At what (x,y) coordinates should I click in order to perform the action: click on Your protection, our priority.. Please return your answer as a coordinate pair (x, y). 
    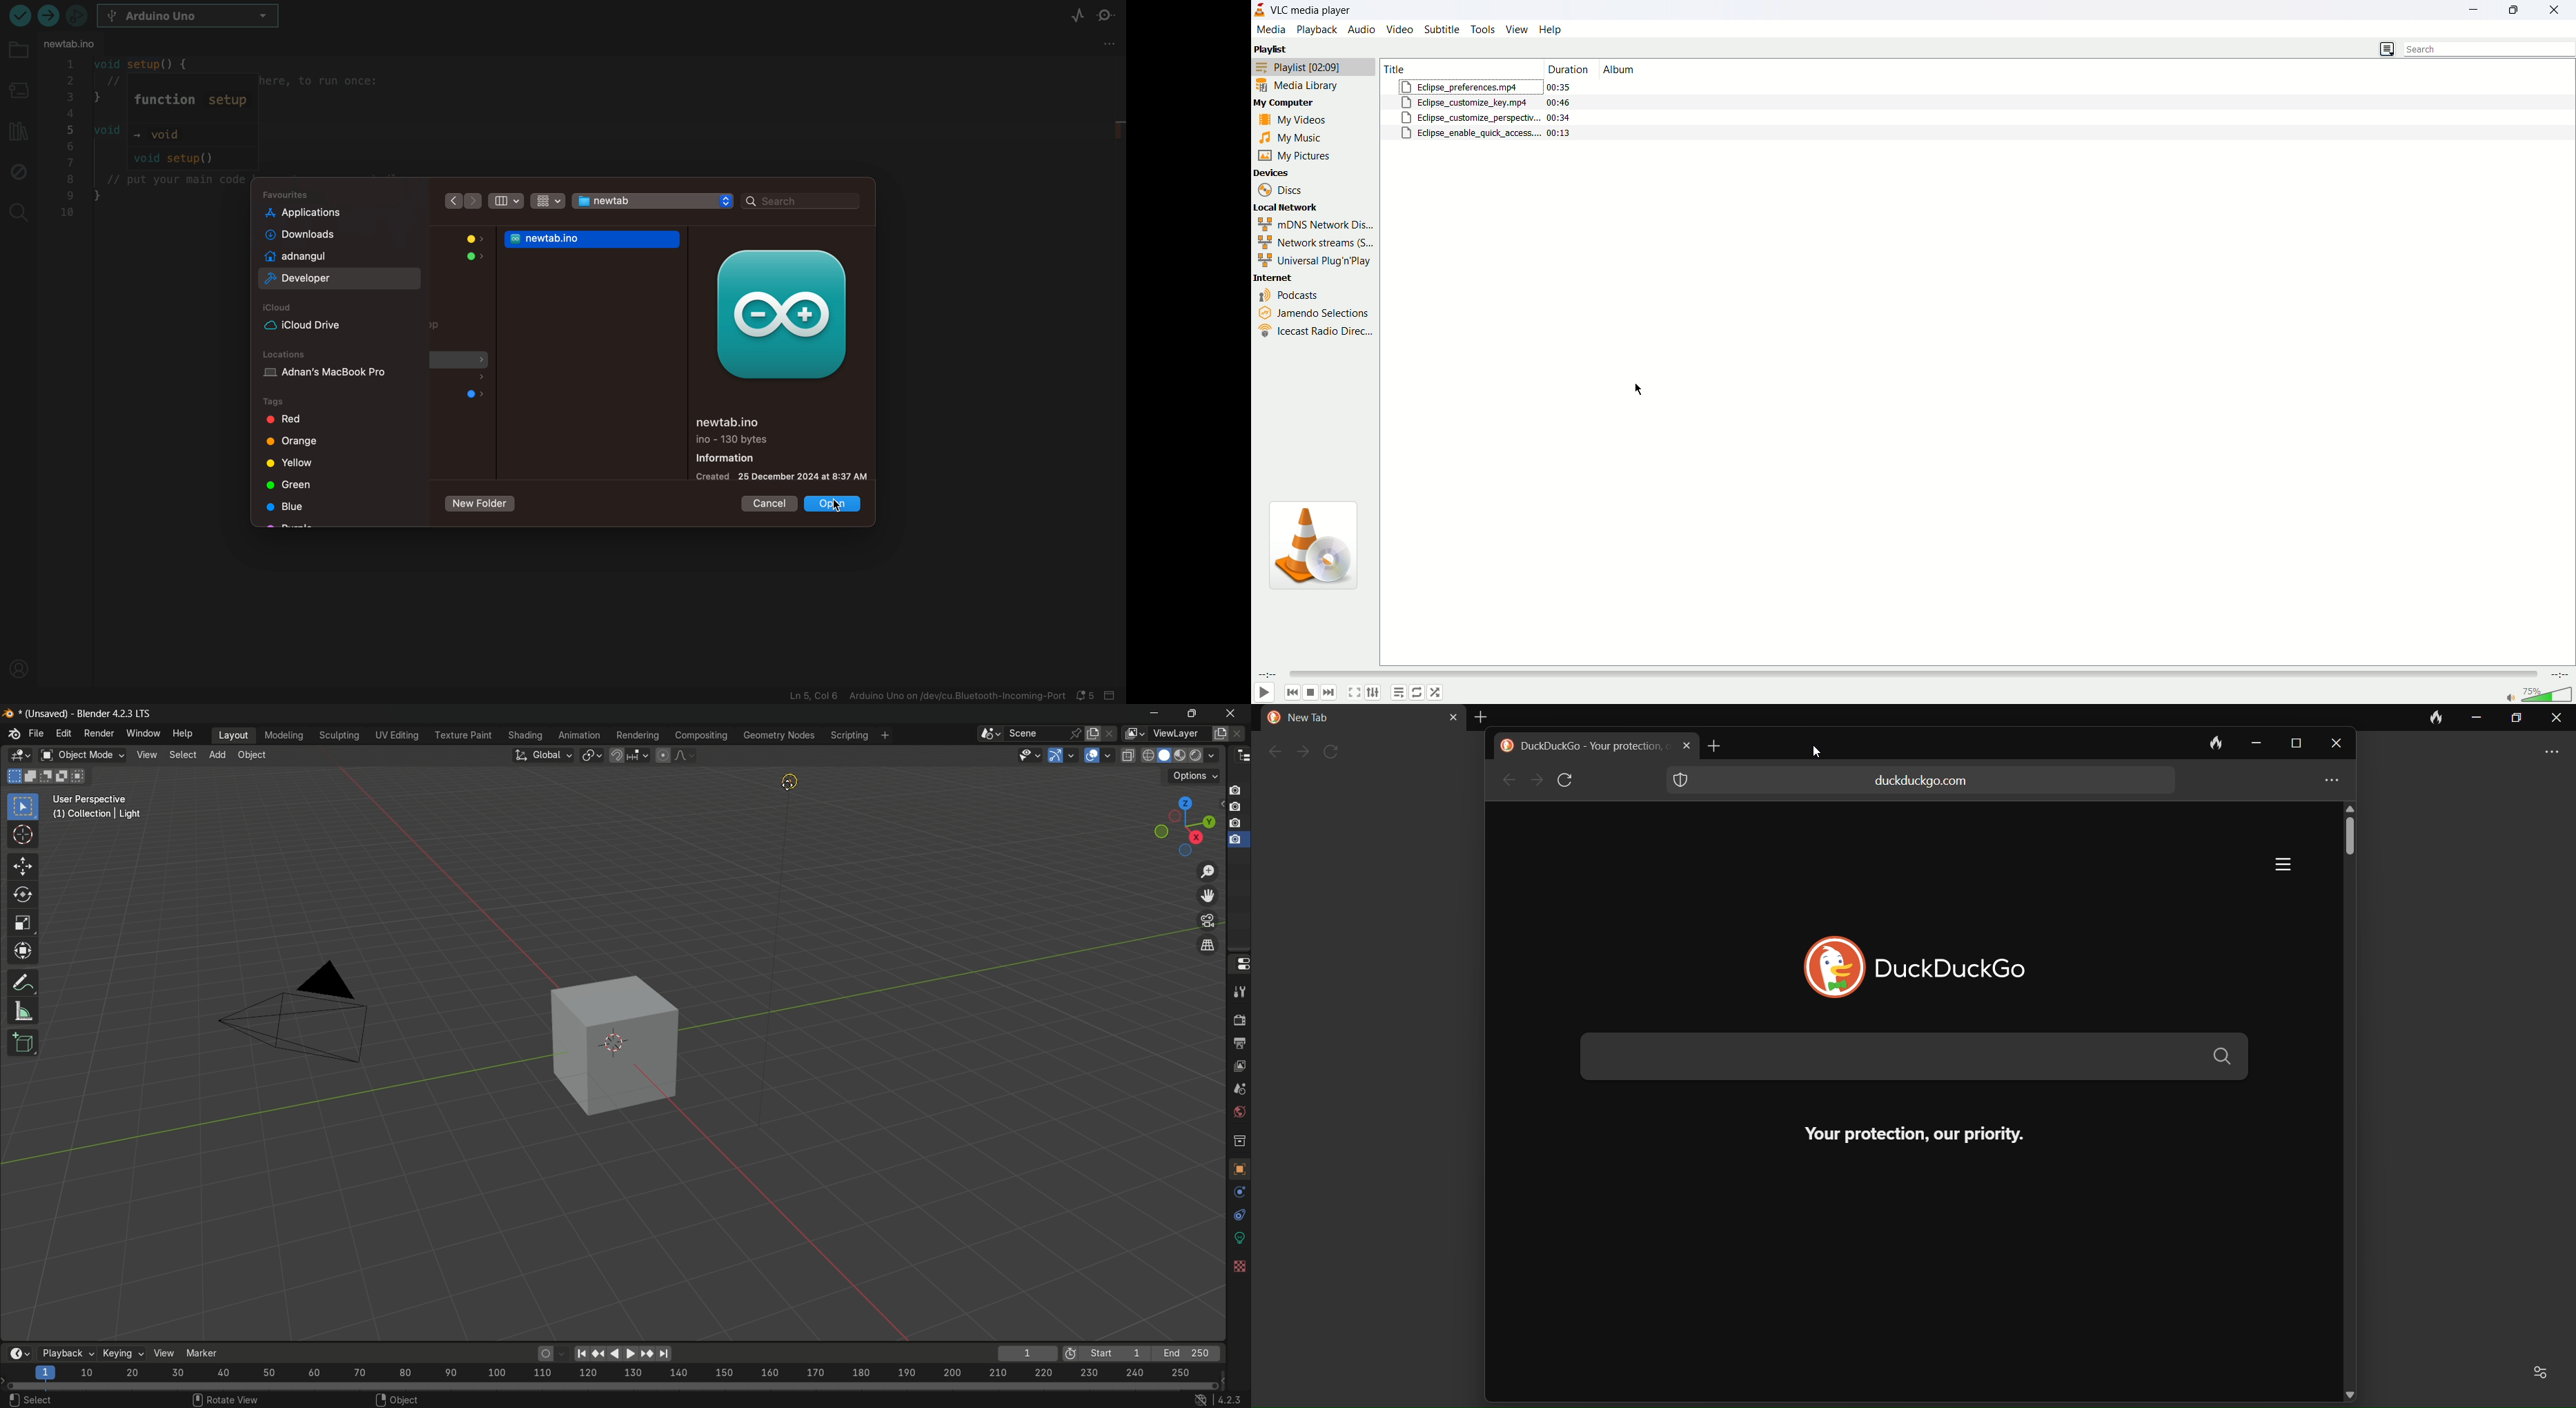
    Looking at the image, I should click on (1895, 1134).